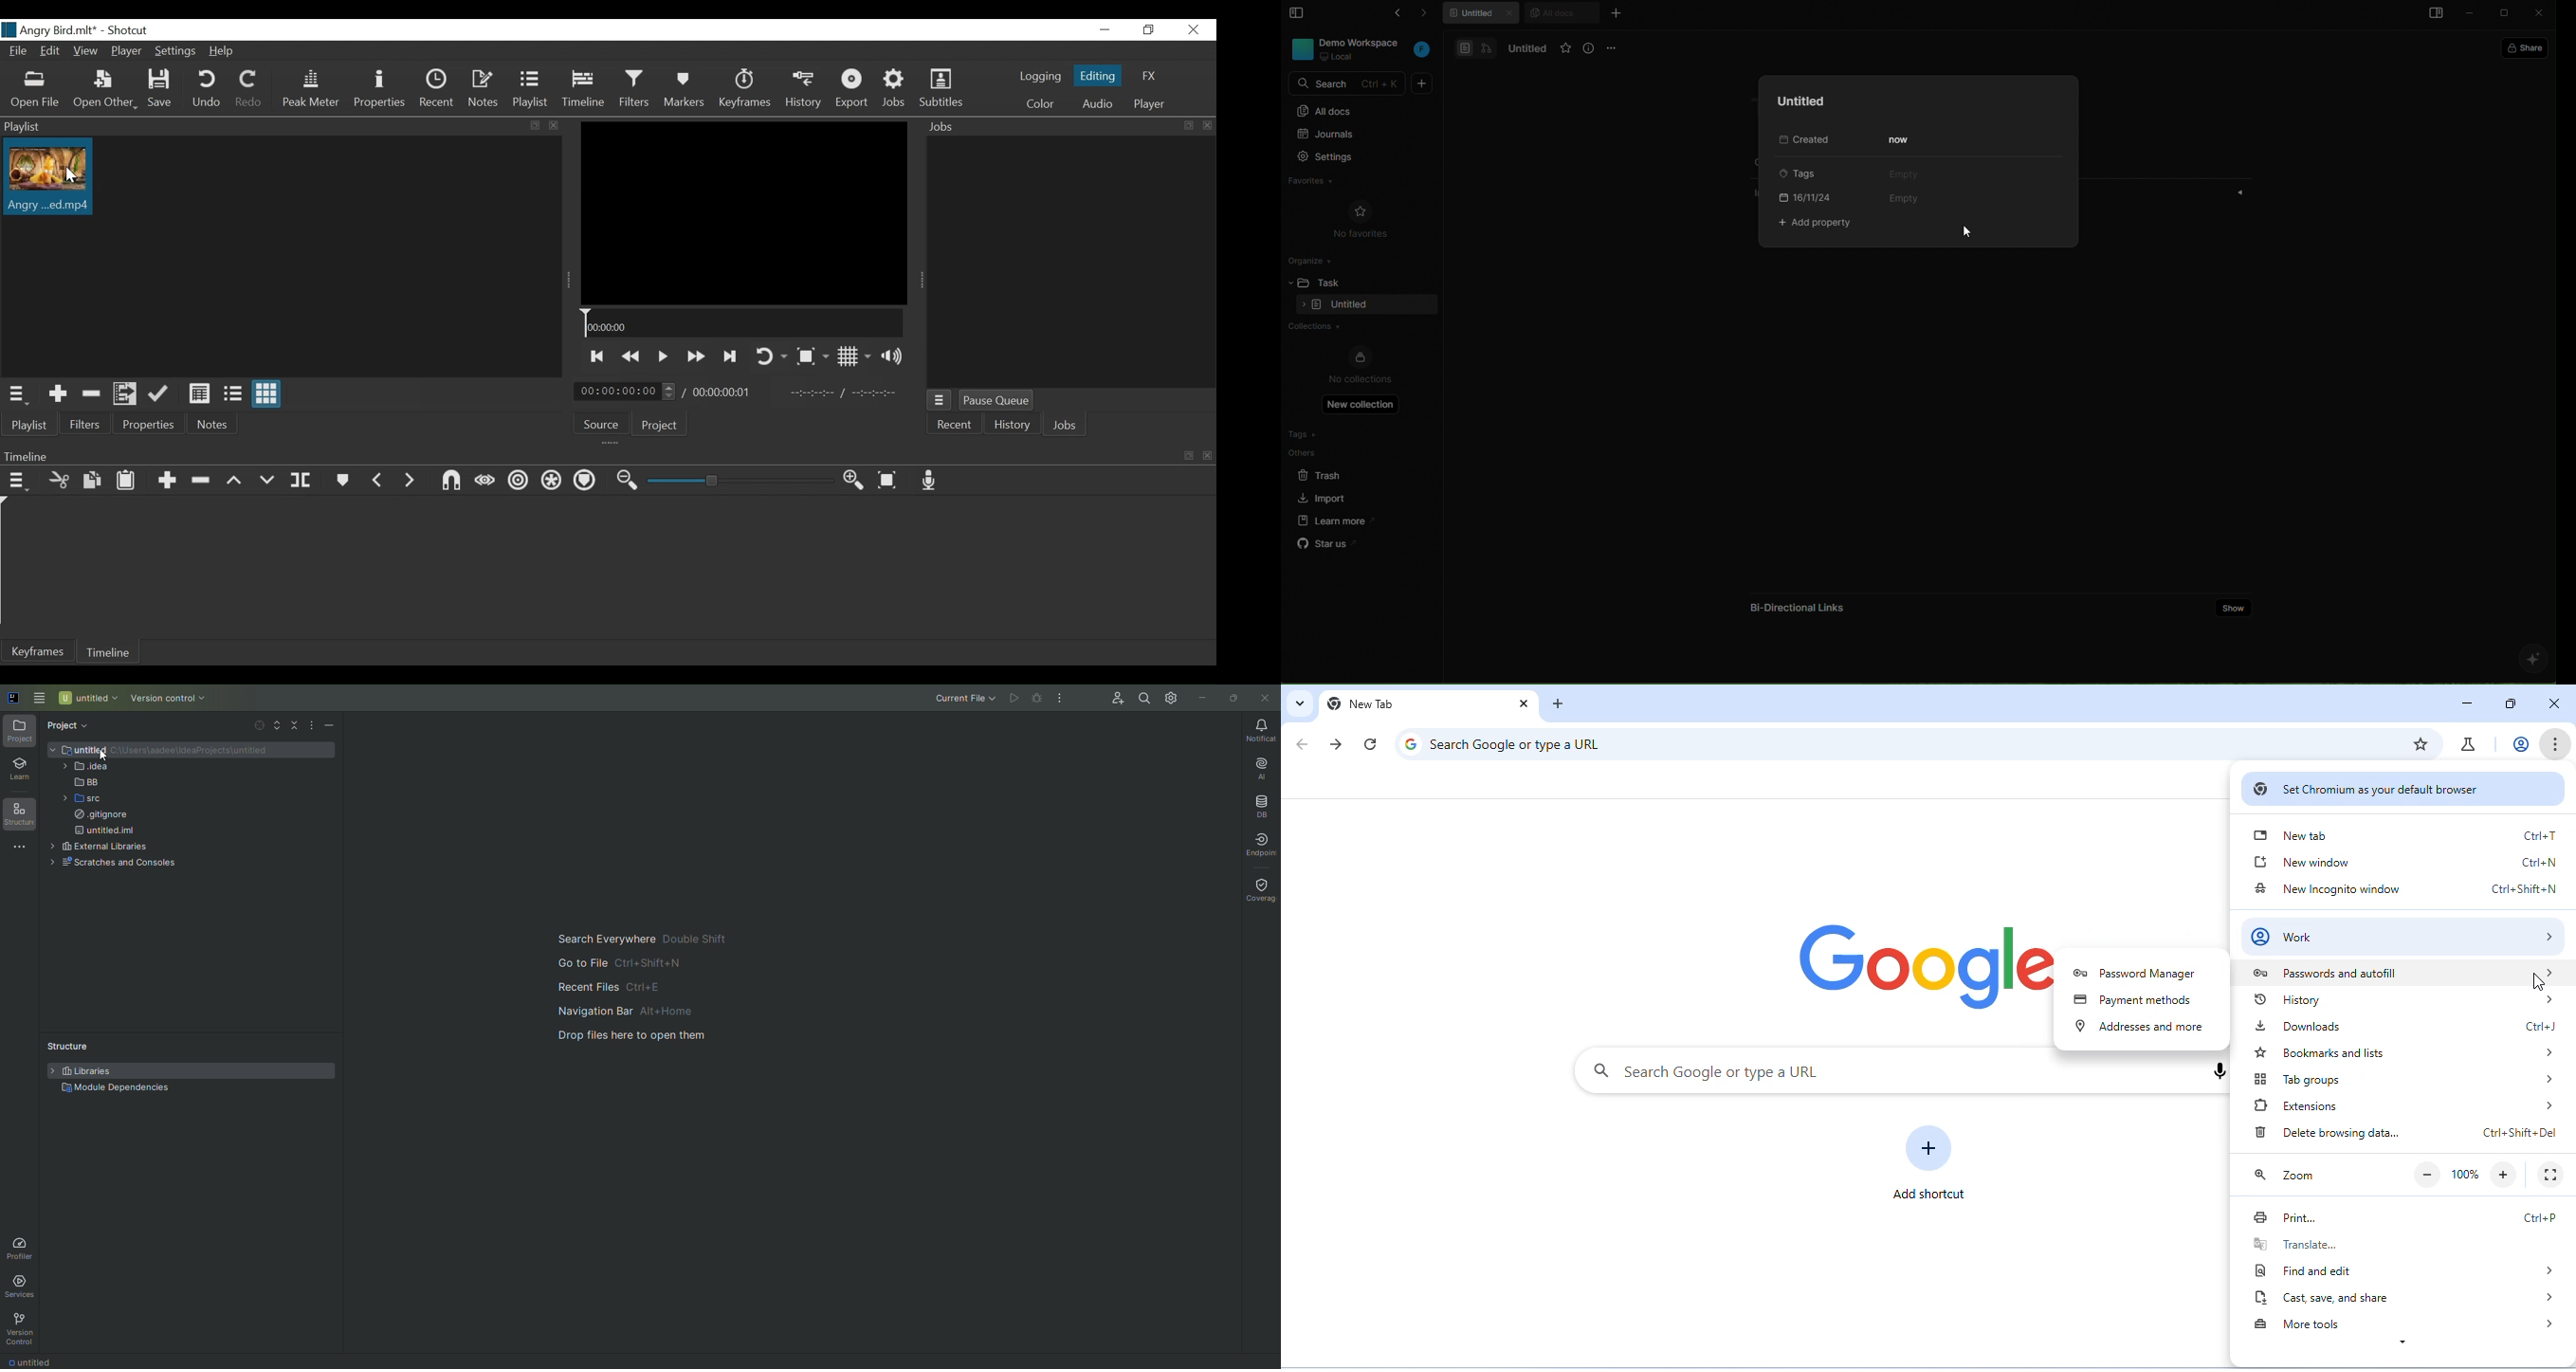  I want to click on Add the files to the playlist, so click(124, 393).